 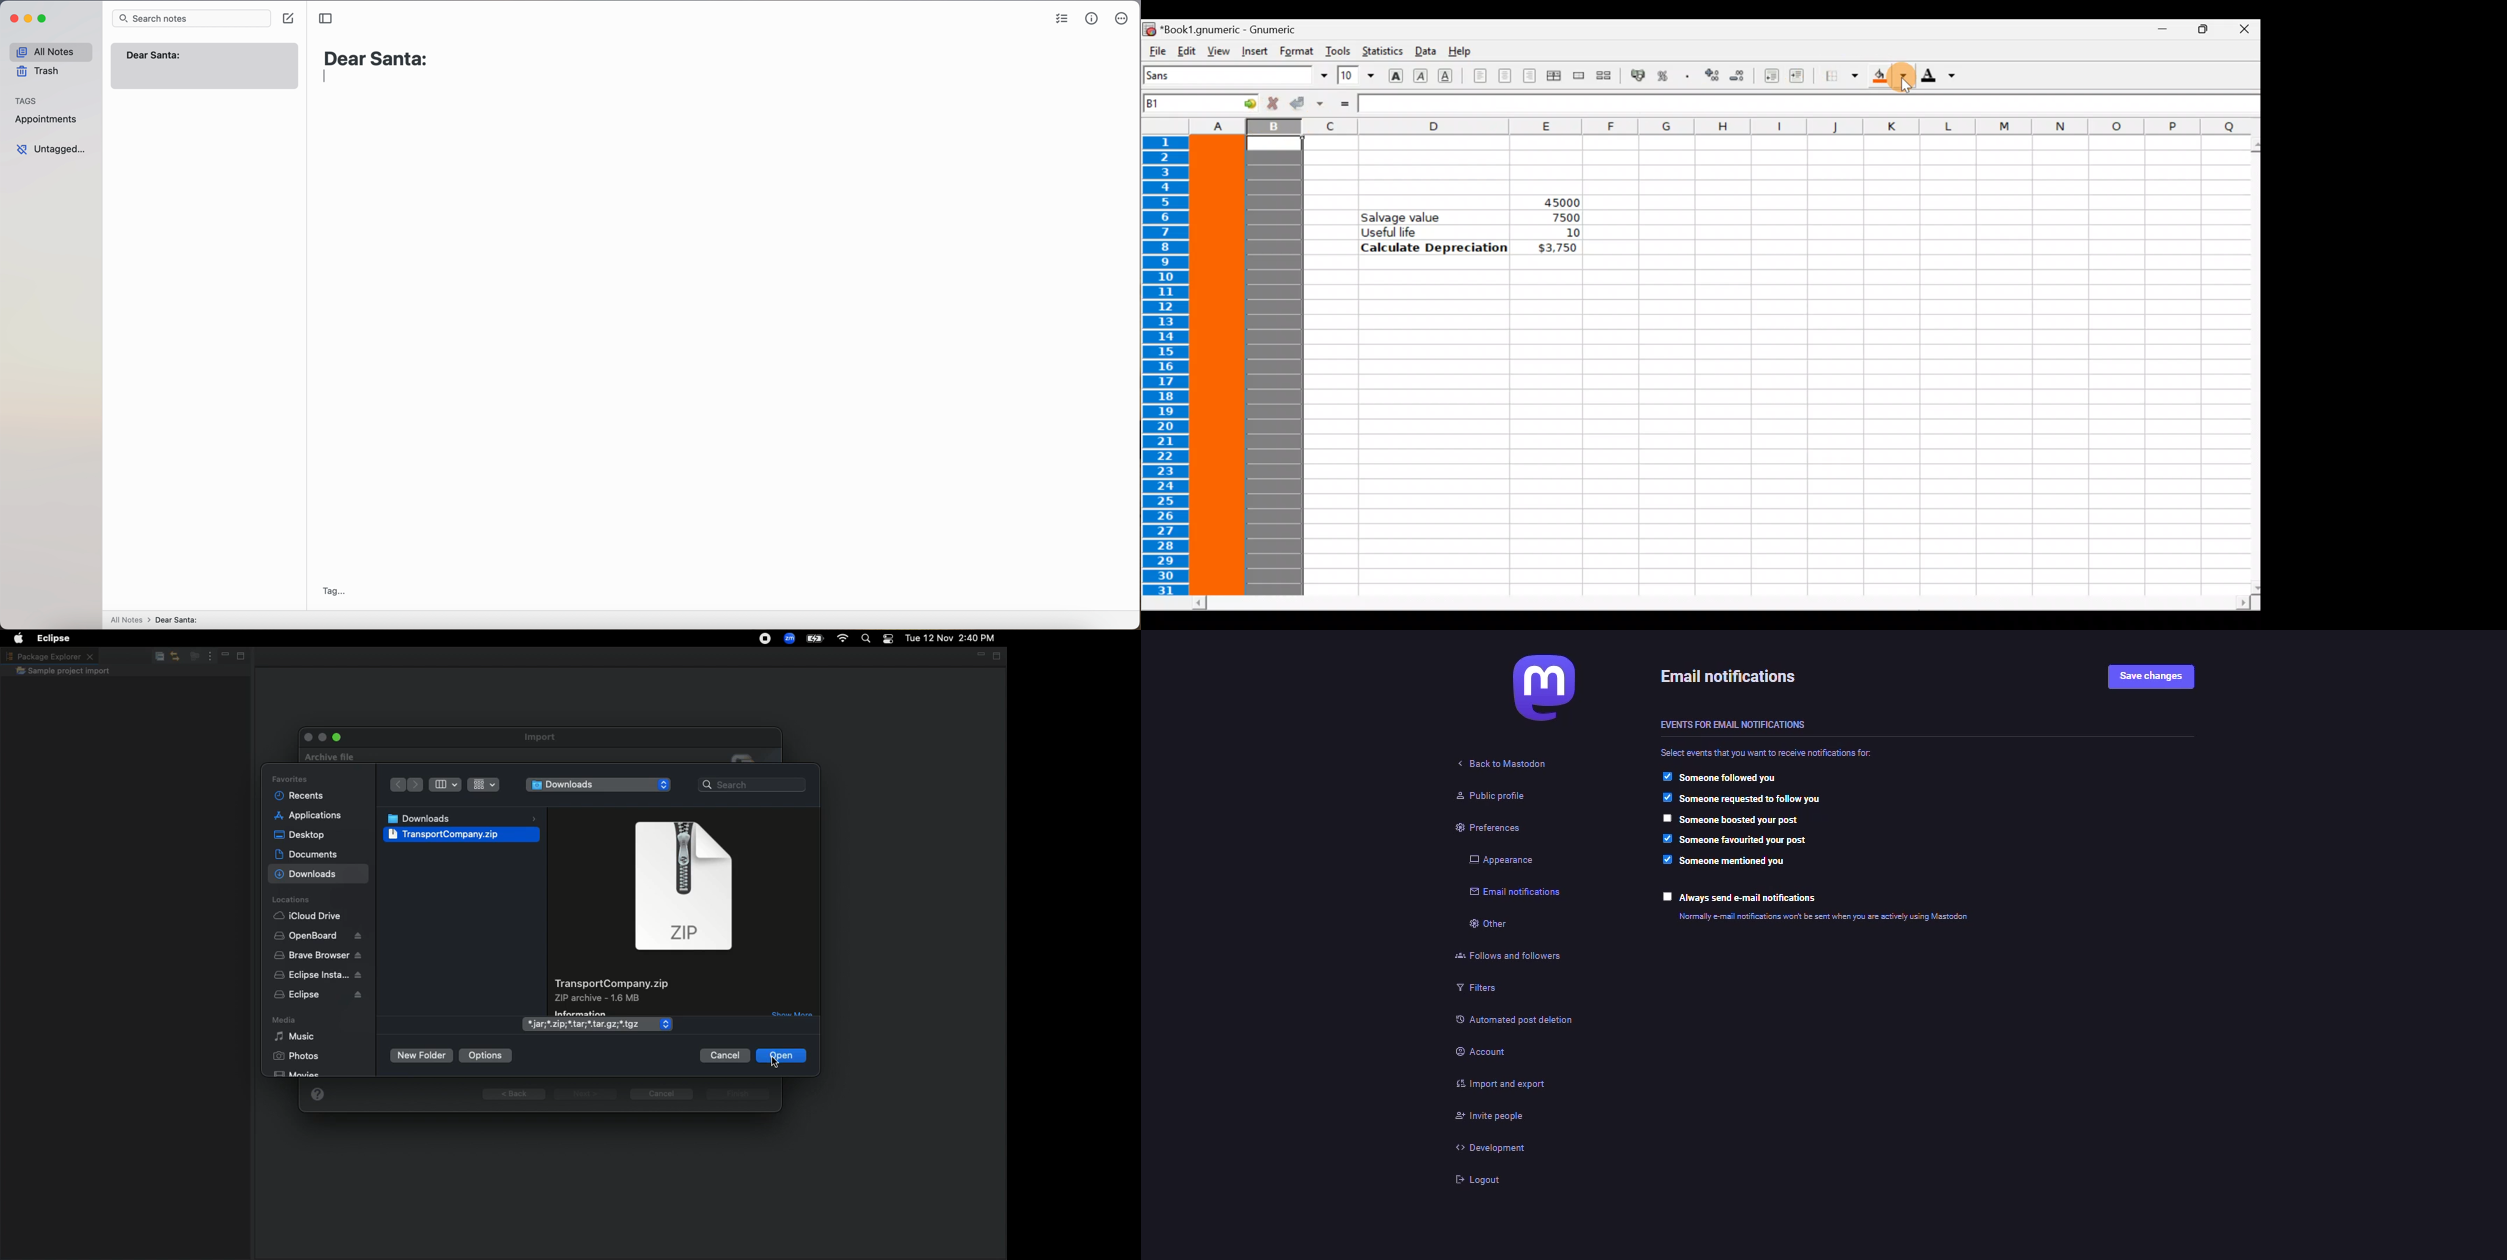 What do you see at coordinates (49, 656) in the screenshot?
I see `Package explorer` at bounding box center [49, 656].